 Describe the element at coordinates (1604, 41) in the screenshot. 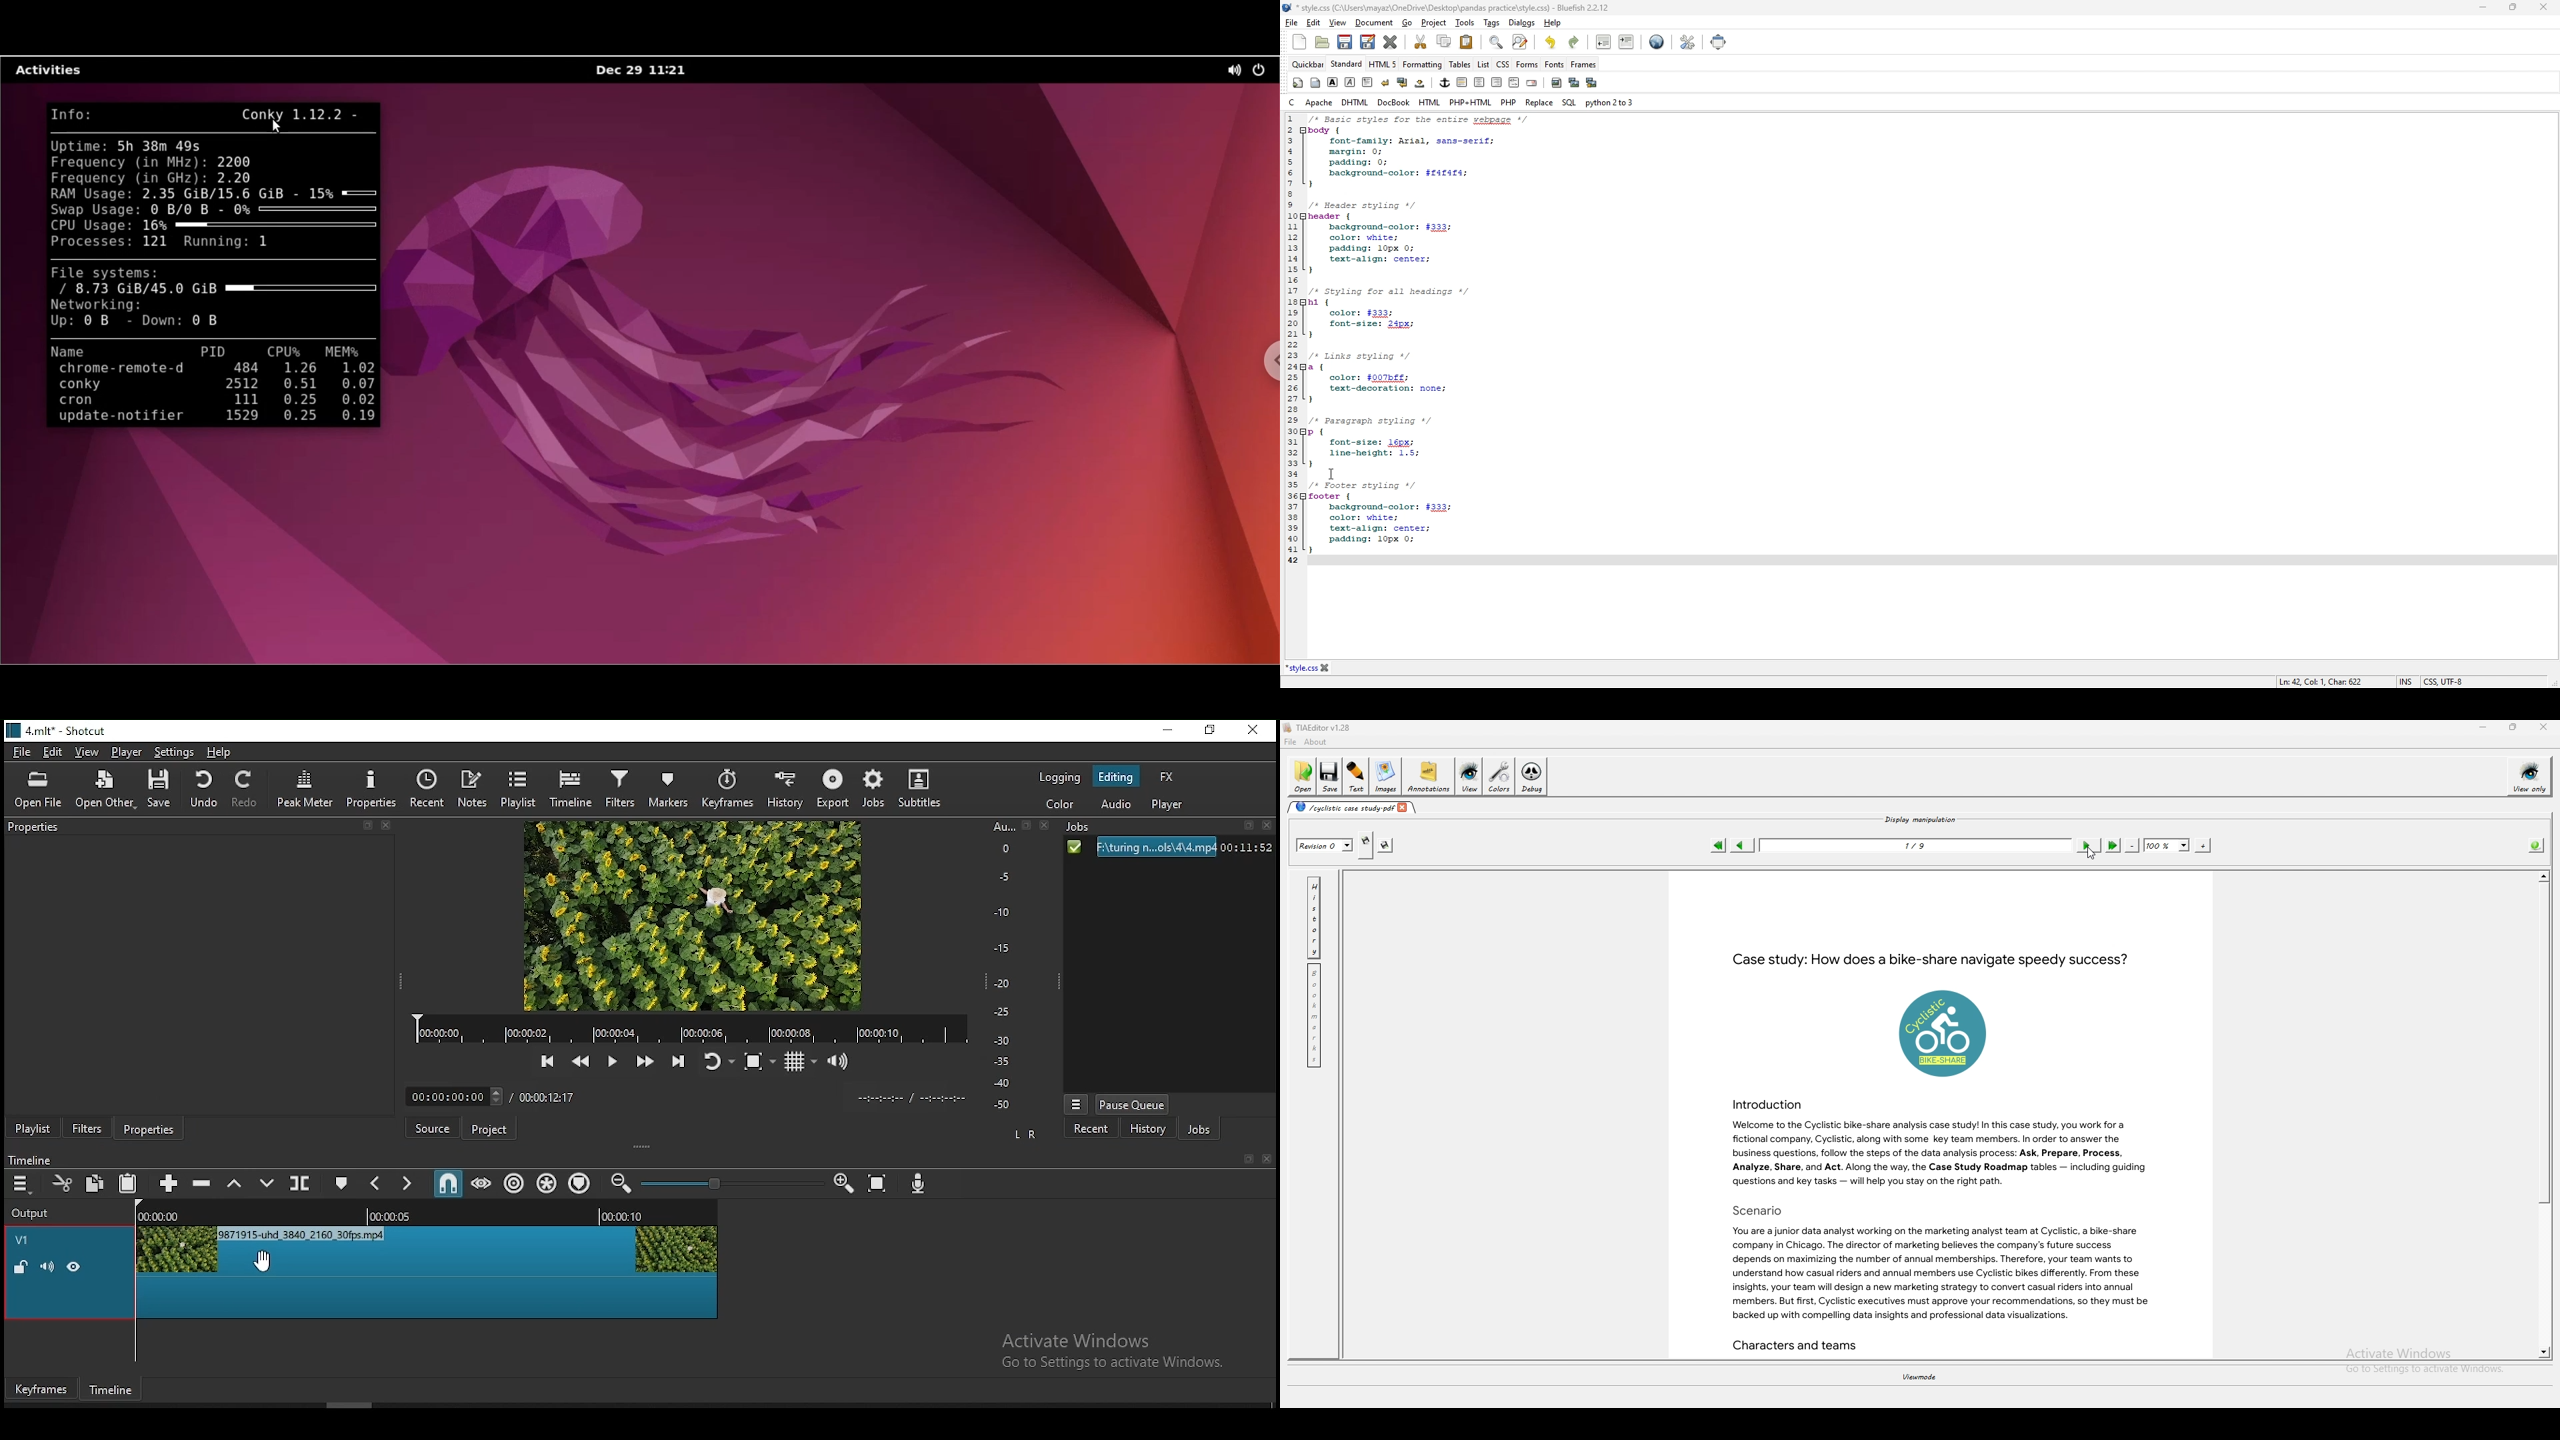

I see `unindent` at that location.